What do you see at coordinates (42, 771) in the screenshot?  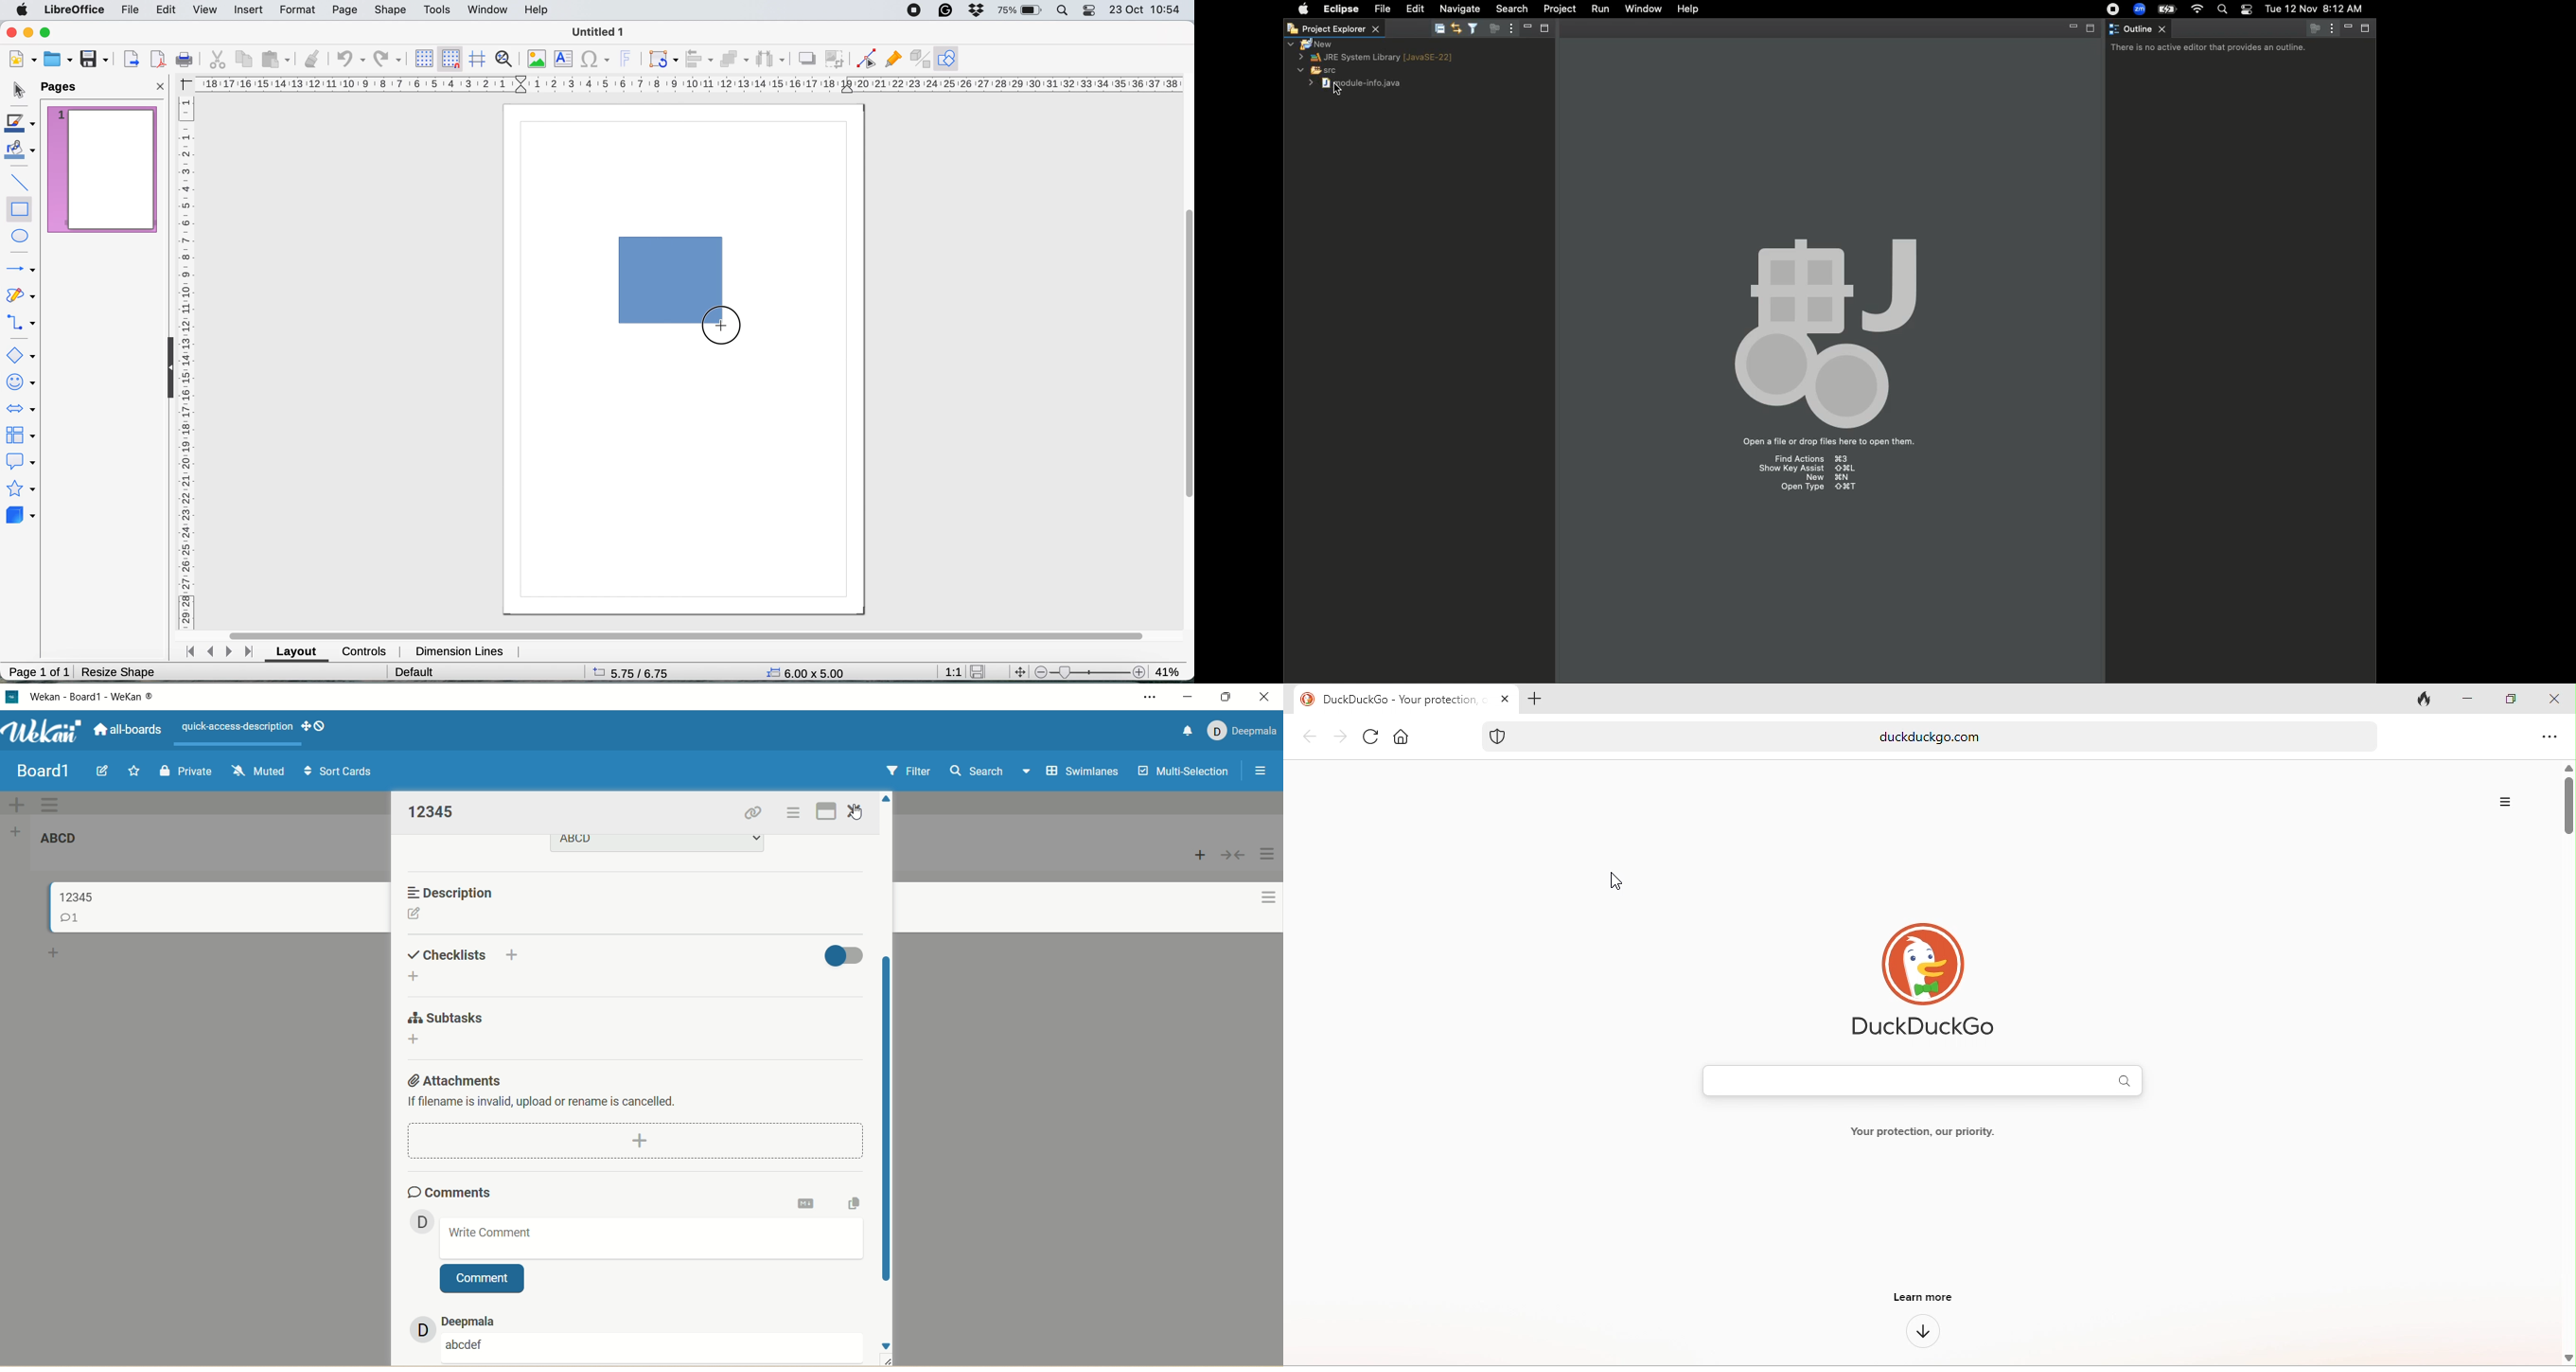 I see `title` at bounding box center [42, 771].